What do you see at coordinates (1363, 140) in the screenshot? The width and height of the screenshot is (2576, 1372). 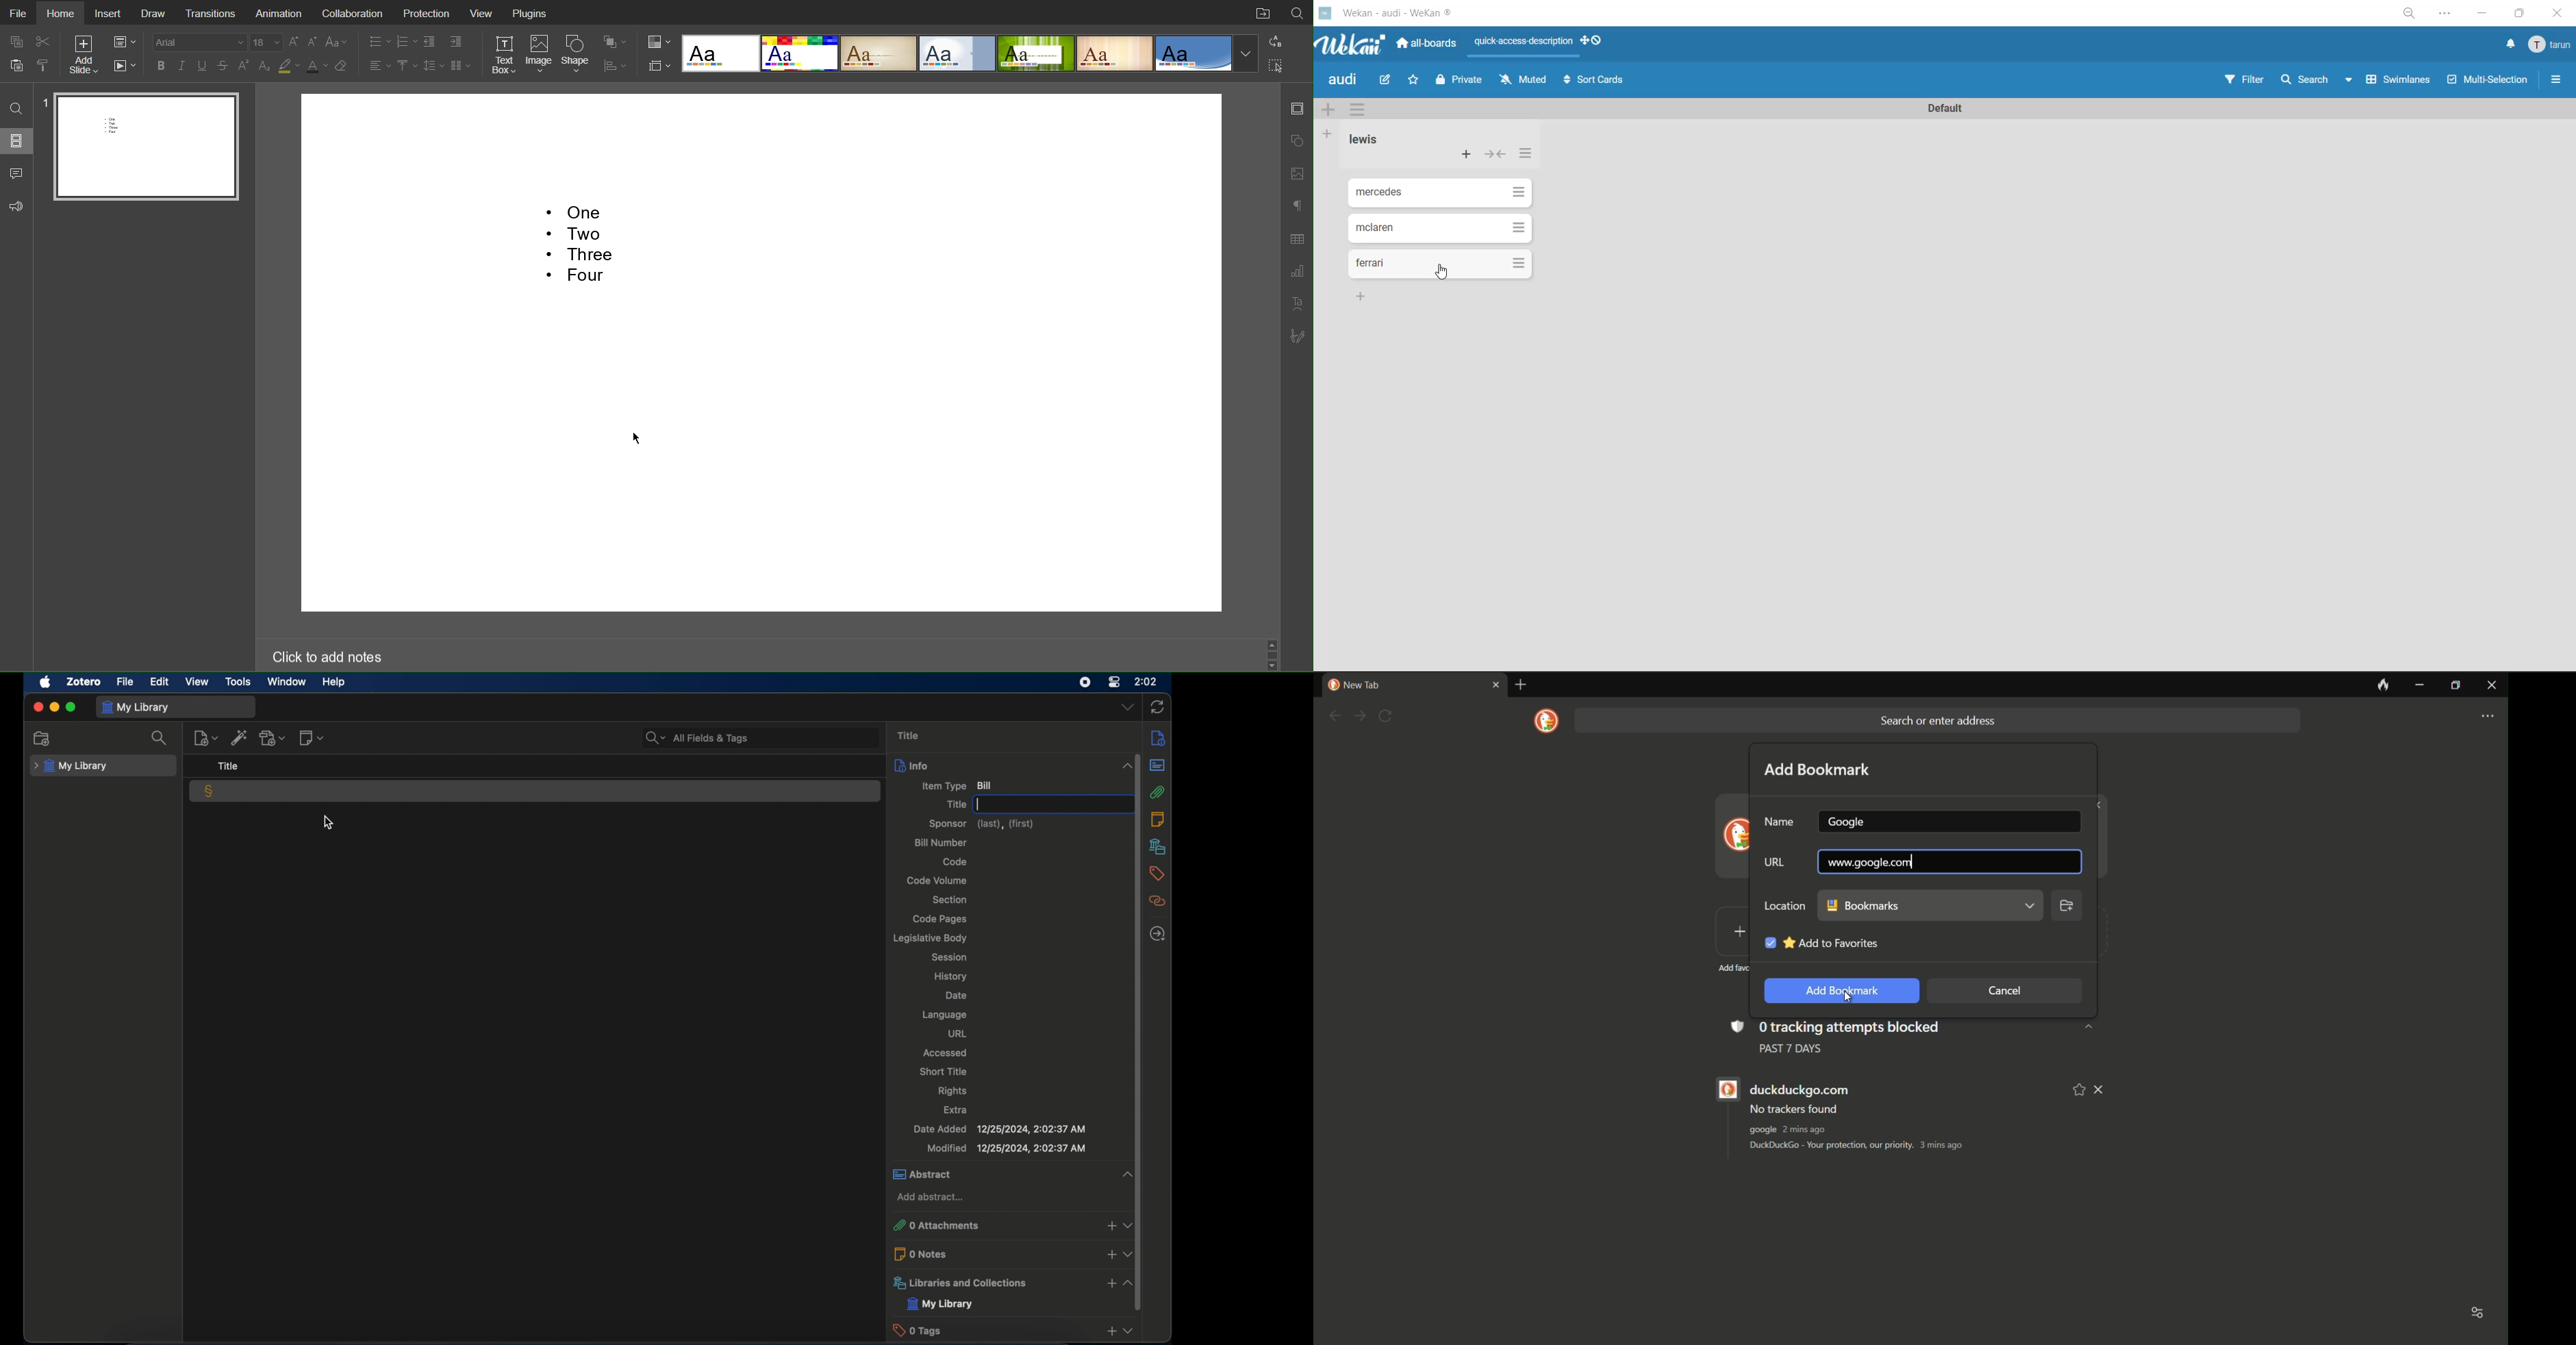 I see `list title` at bounding box center [1363, 140].